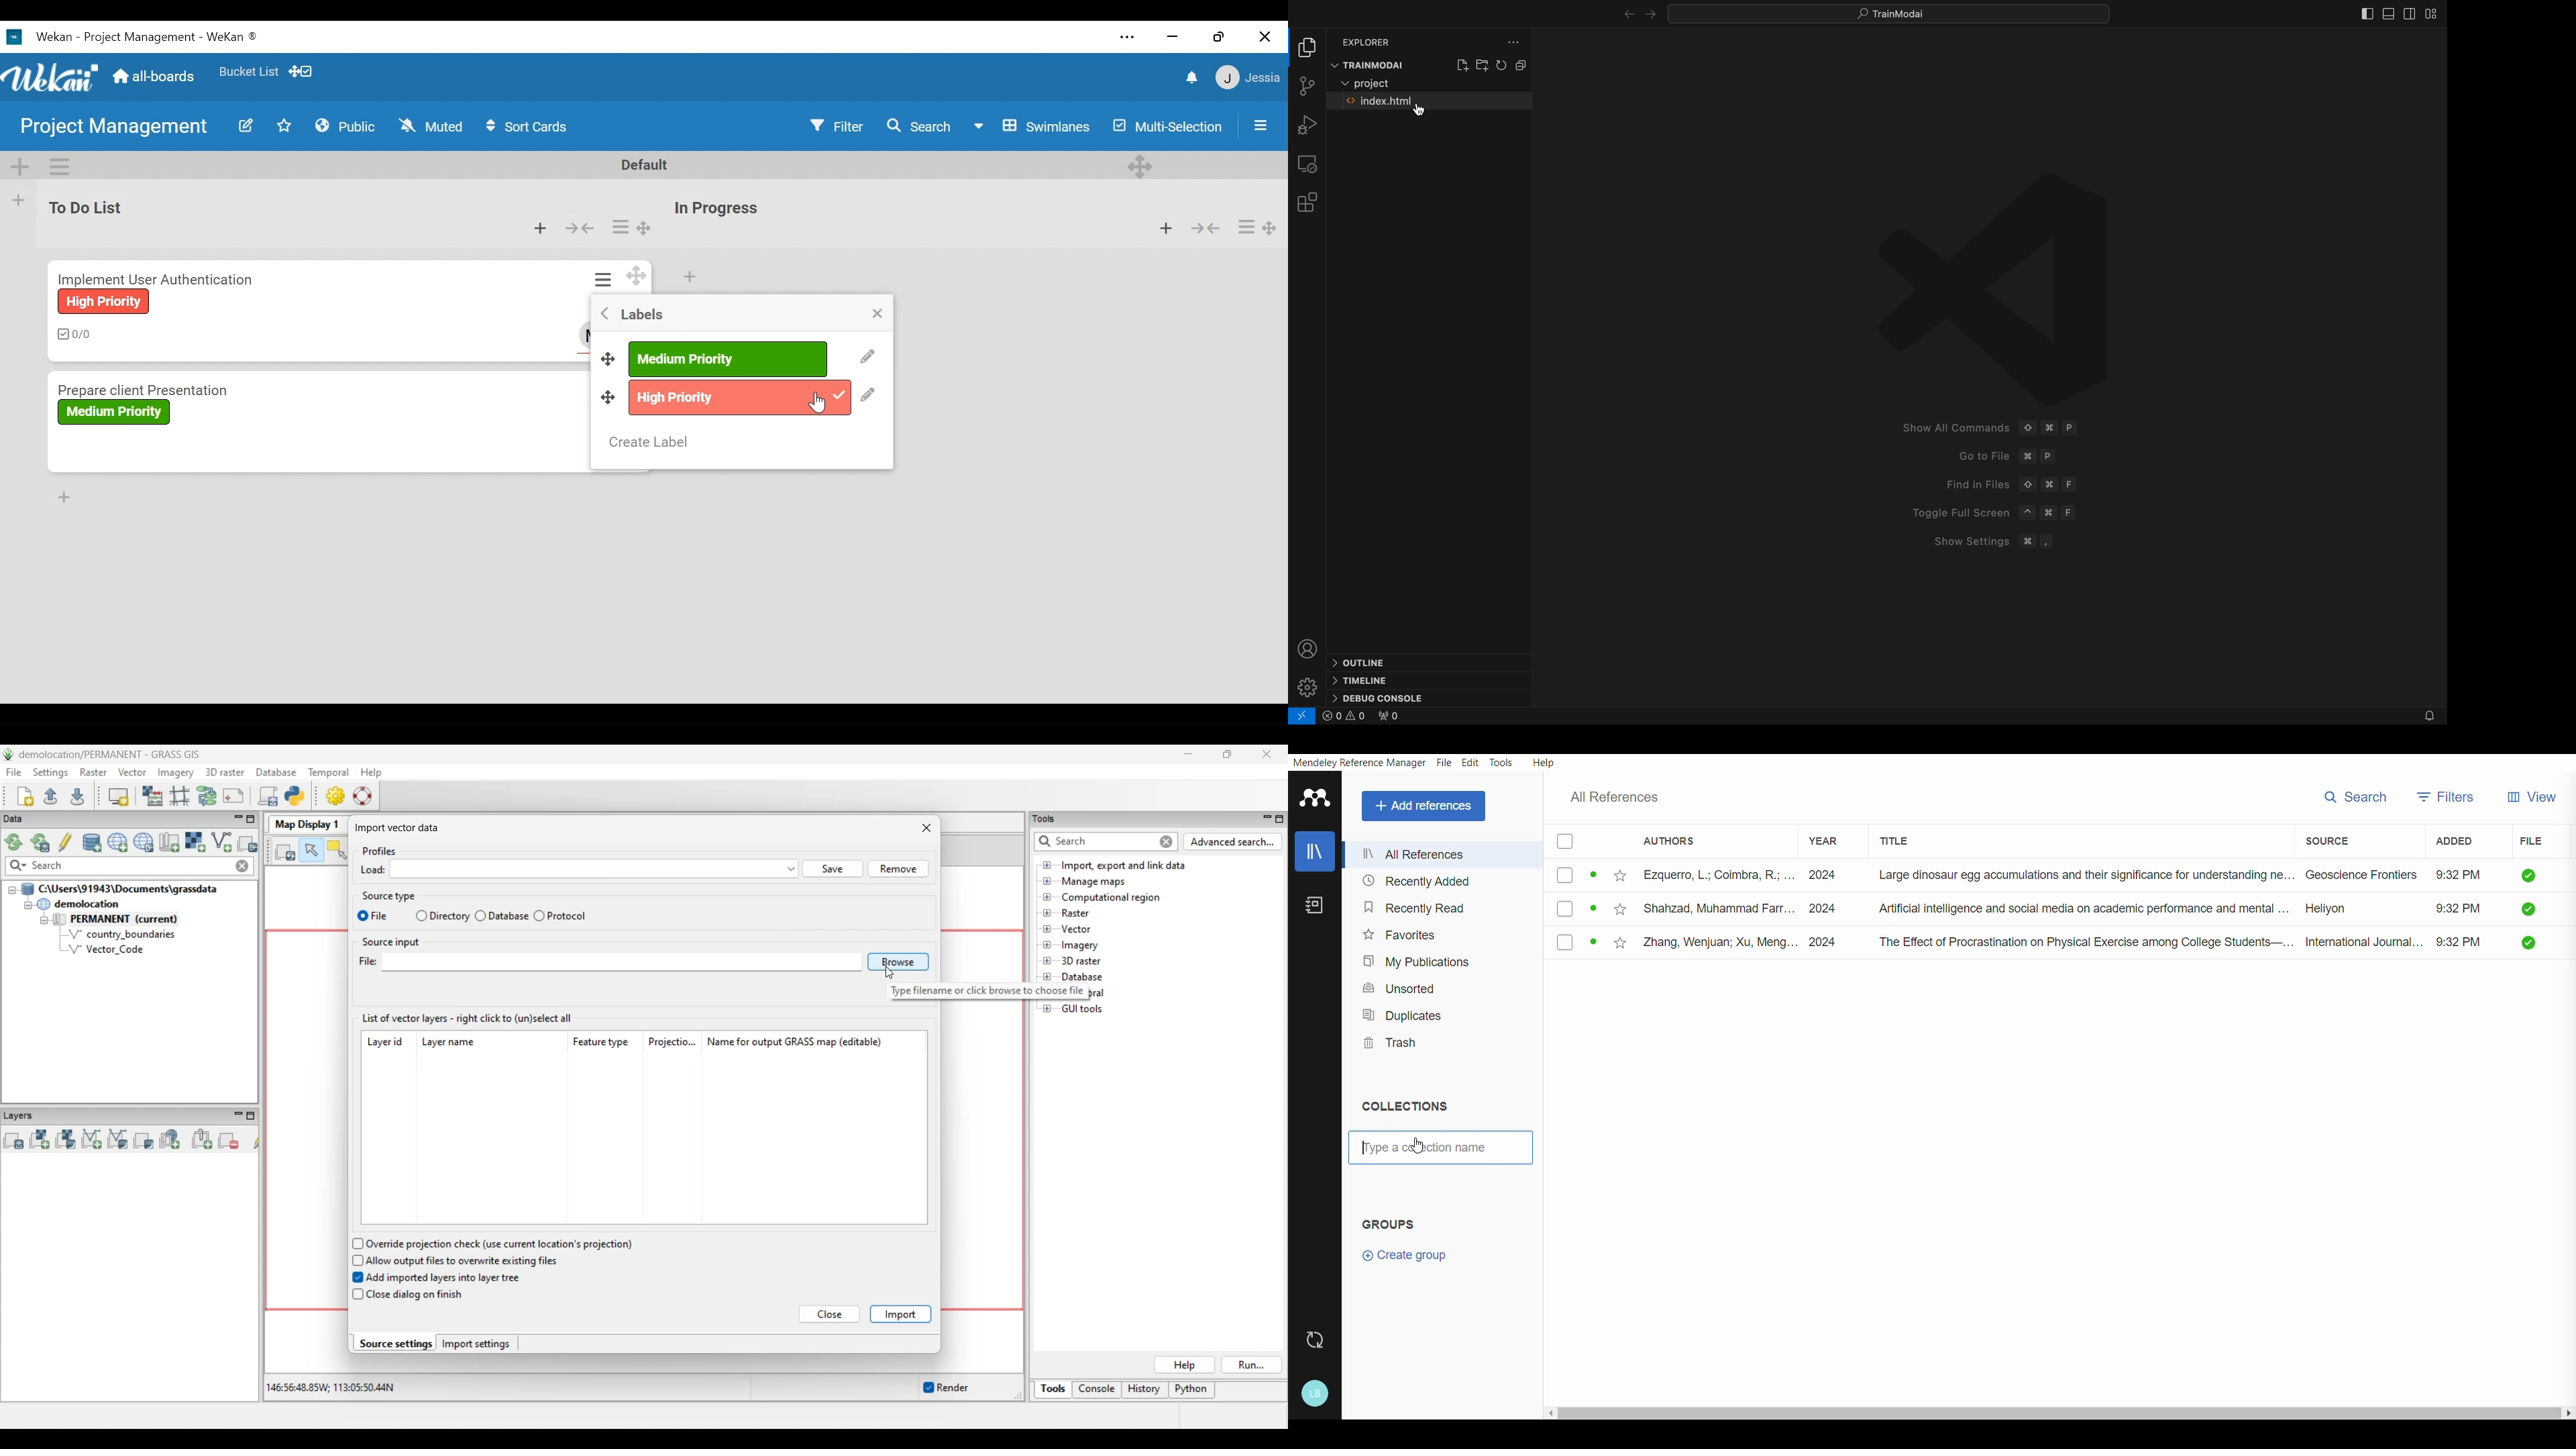 This screenshot has width=2576, height=1456. What do you see at coordinates (1309, 125) in the screenshot?
I see `debug tool` at bounding box center [1309, 125].